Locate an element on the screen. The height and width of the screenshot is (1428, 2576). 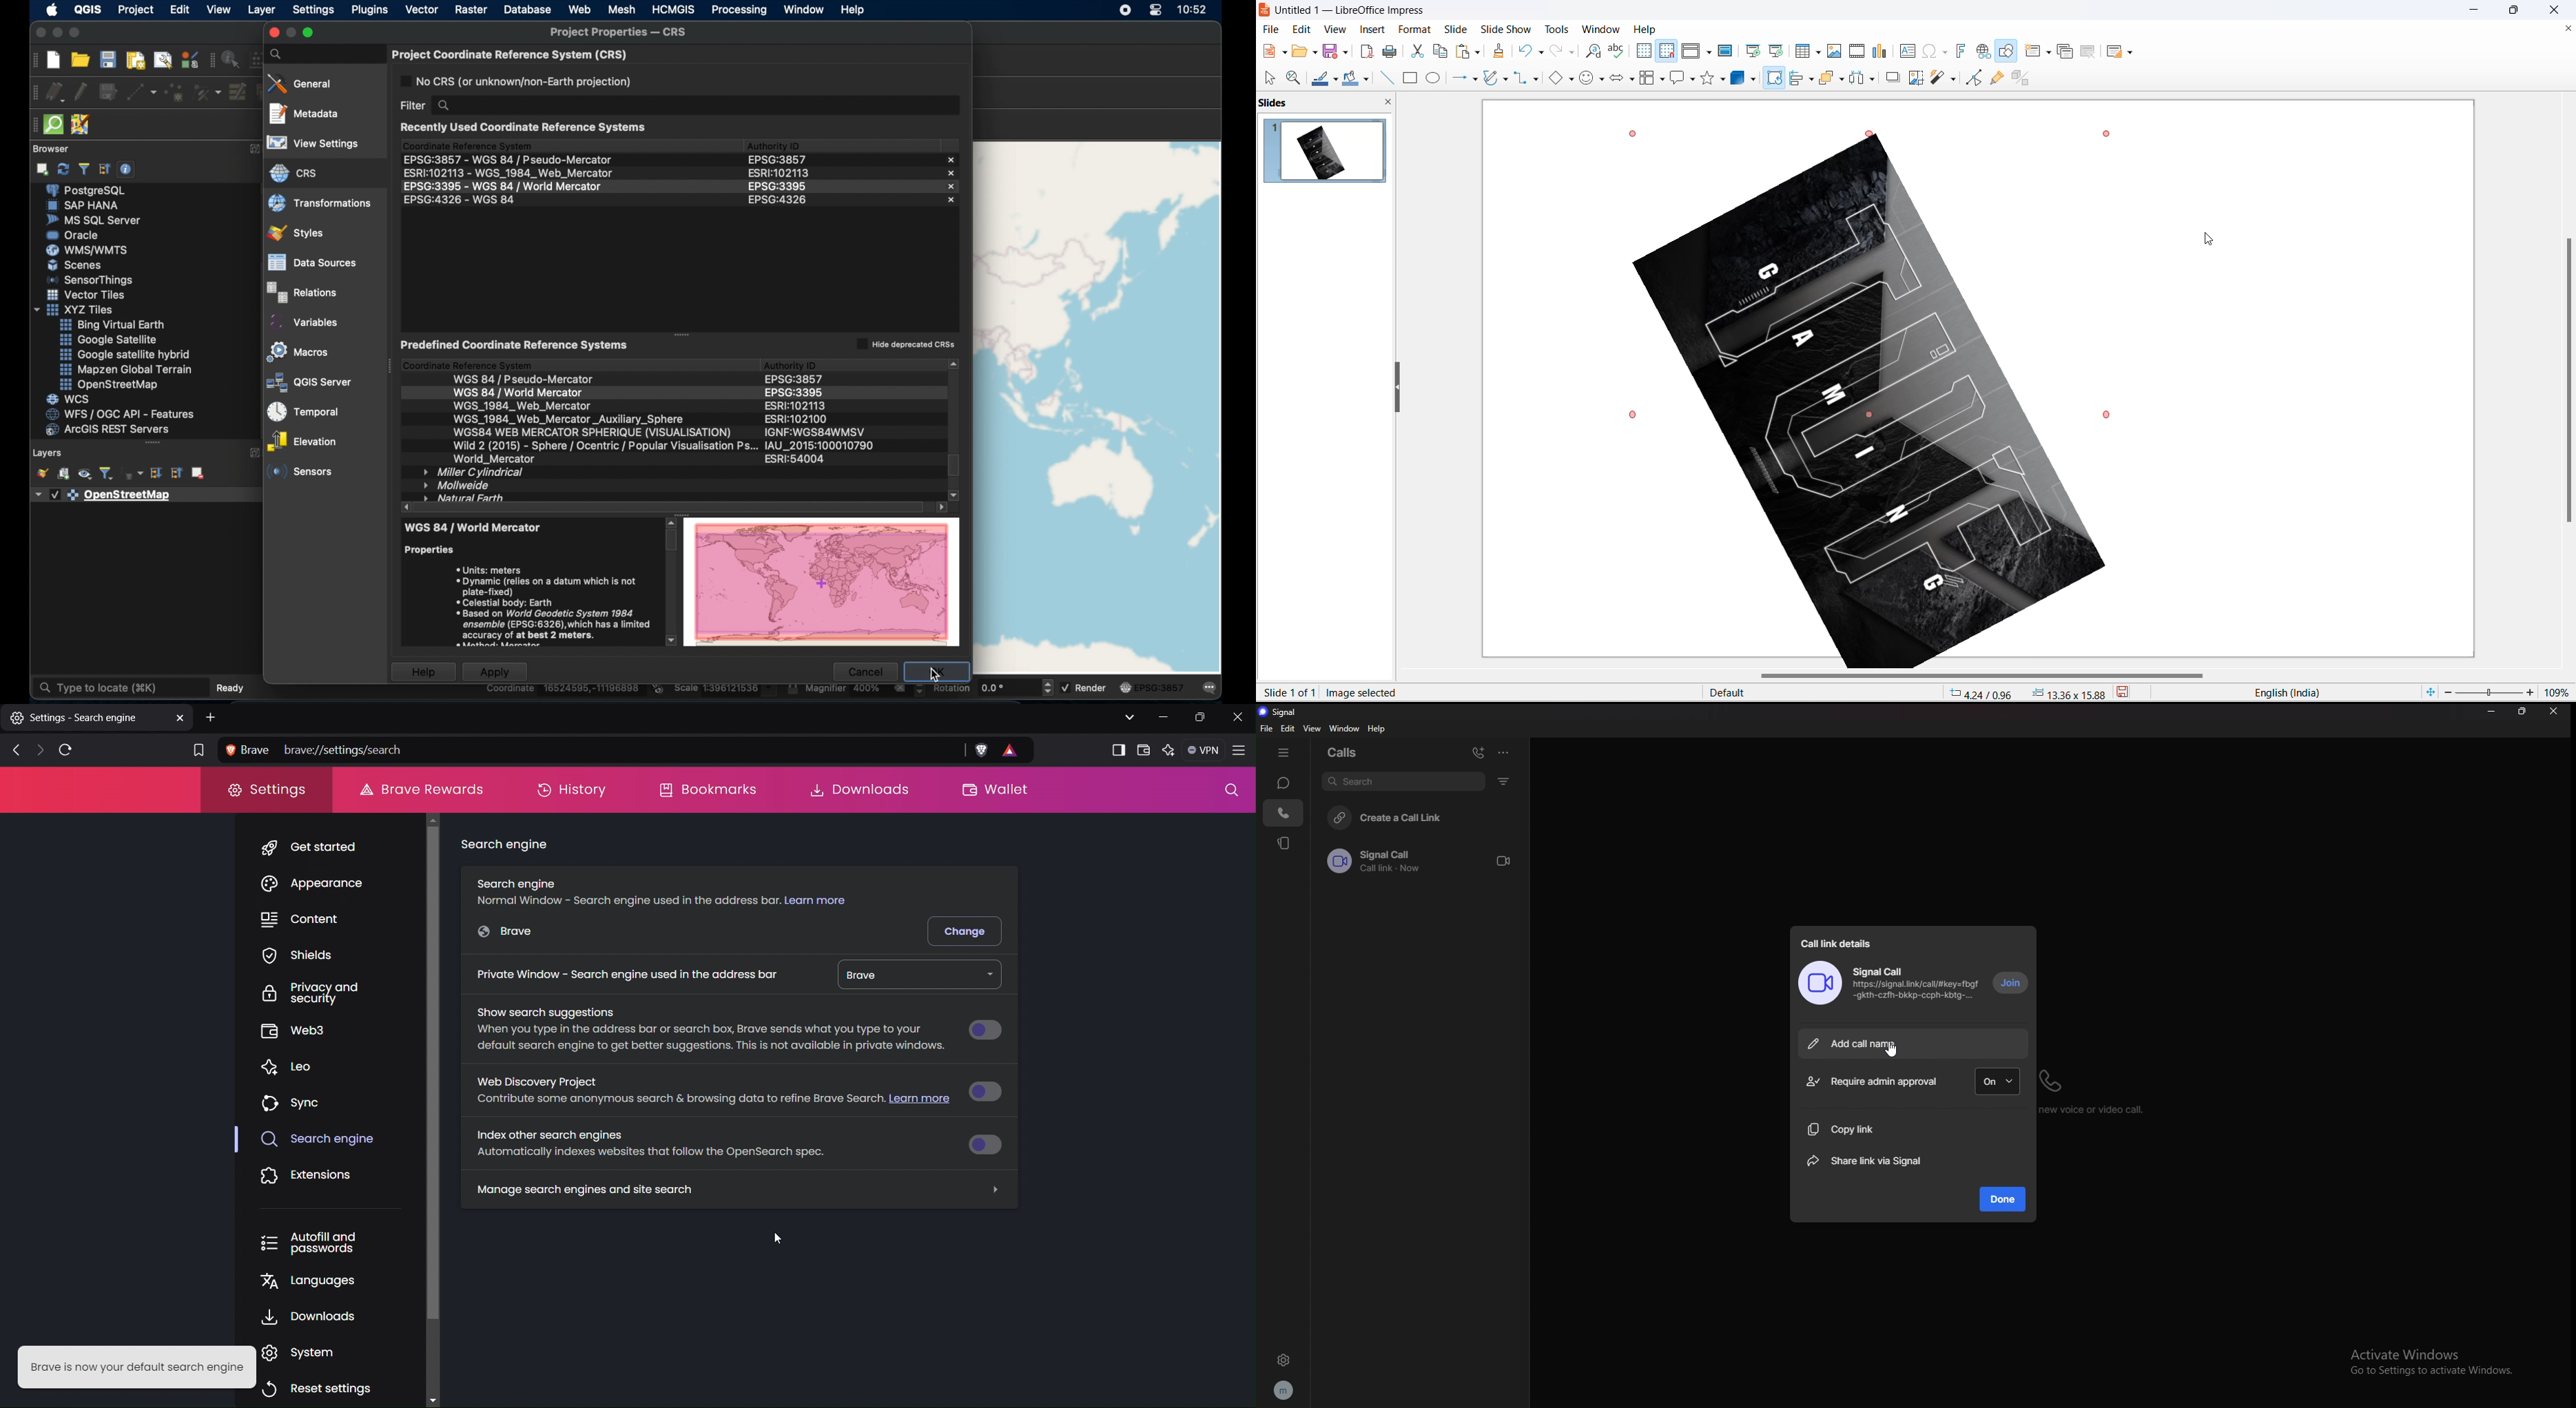
scroll bae is located at coordinates (956, 428).